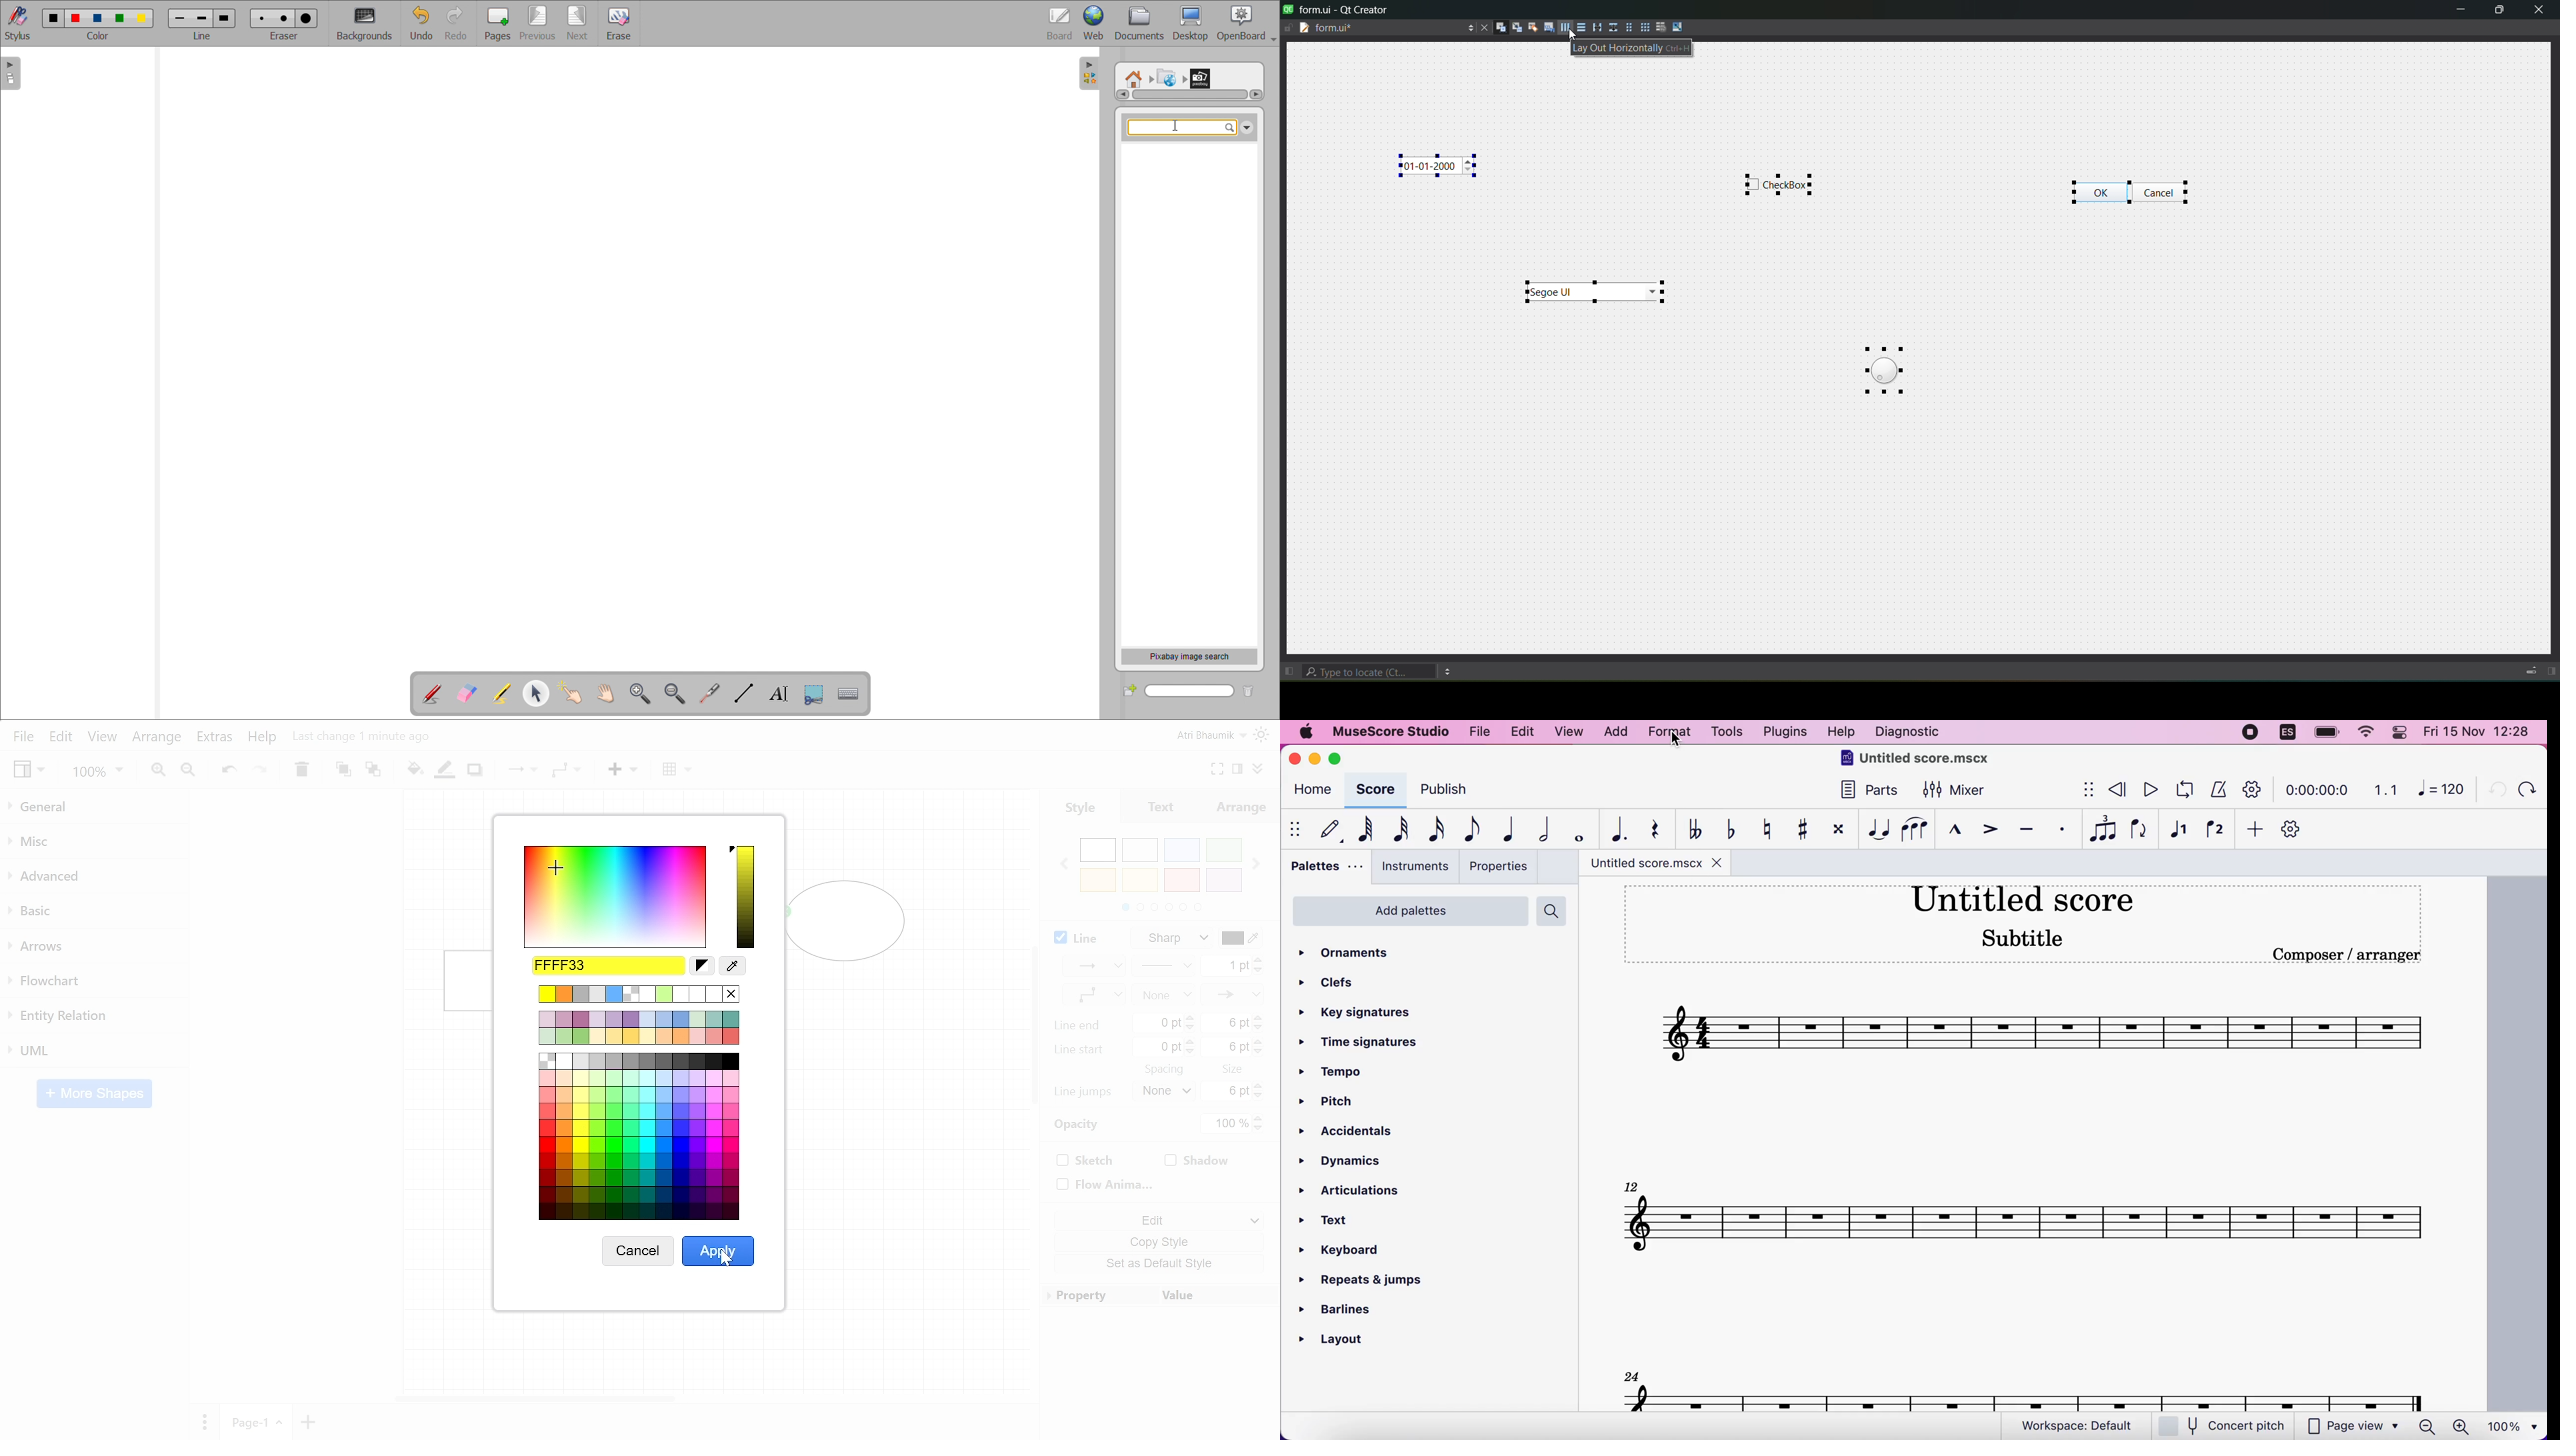  Describe the element at coordinates (703, 966) in the screenshot. I see `Reset` at that location.